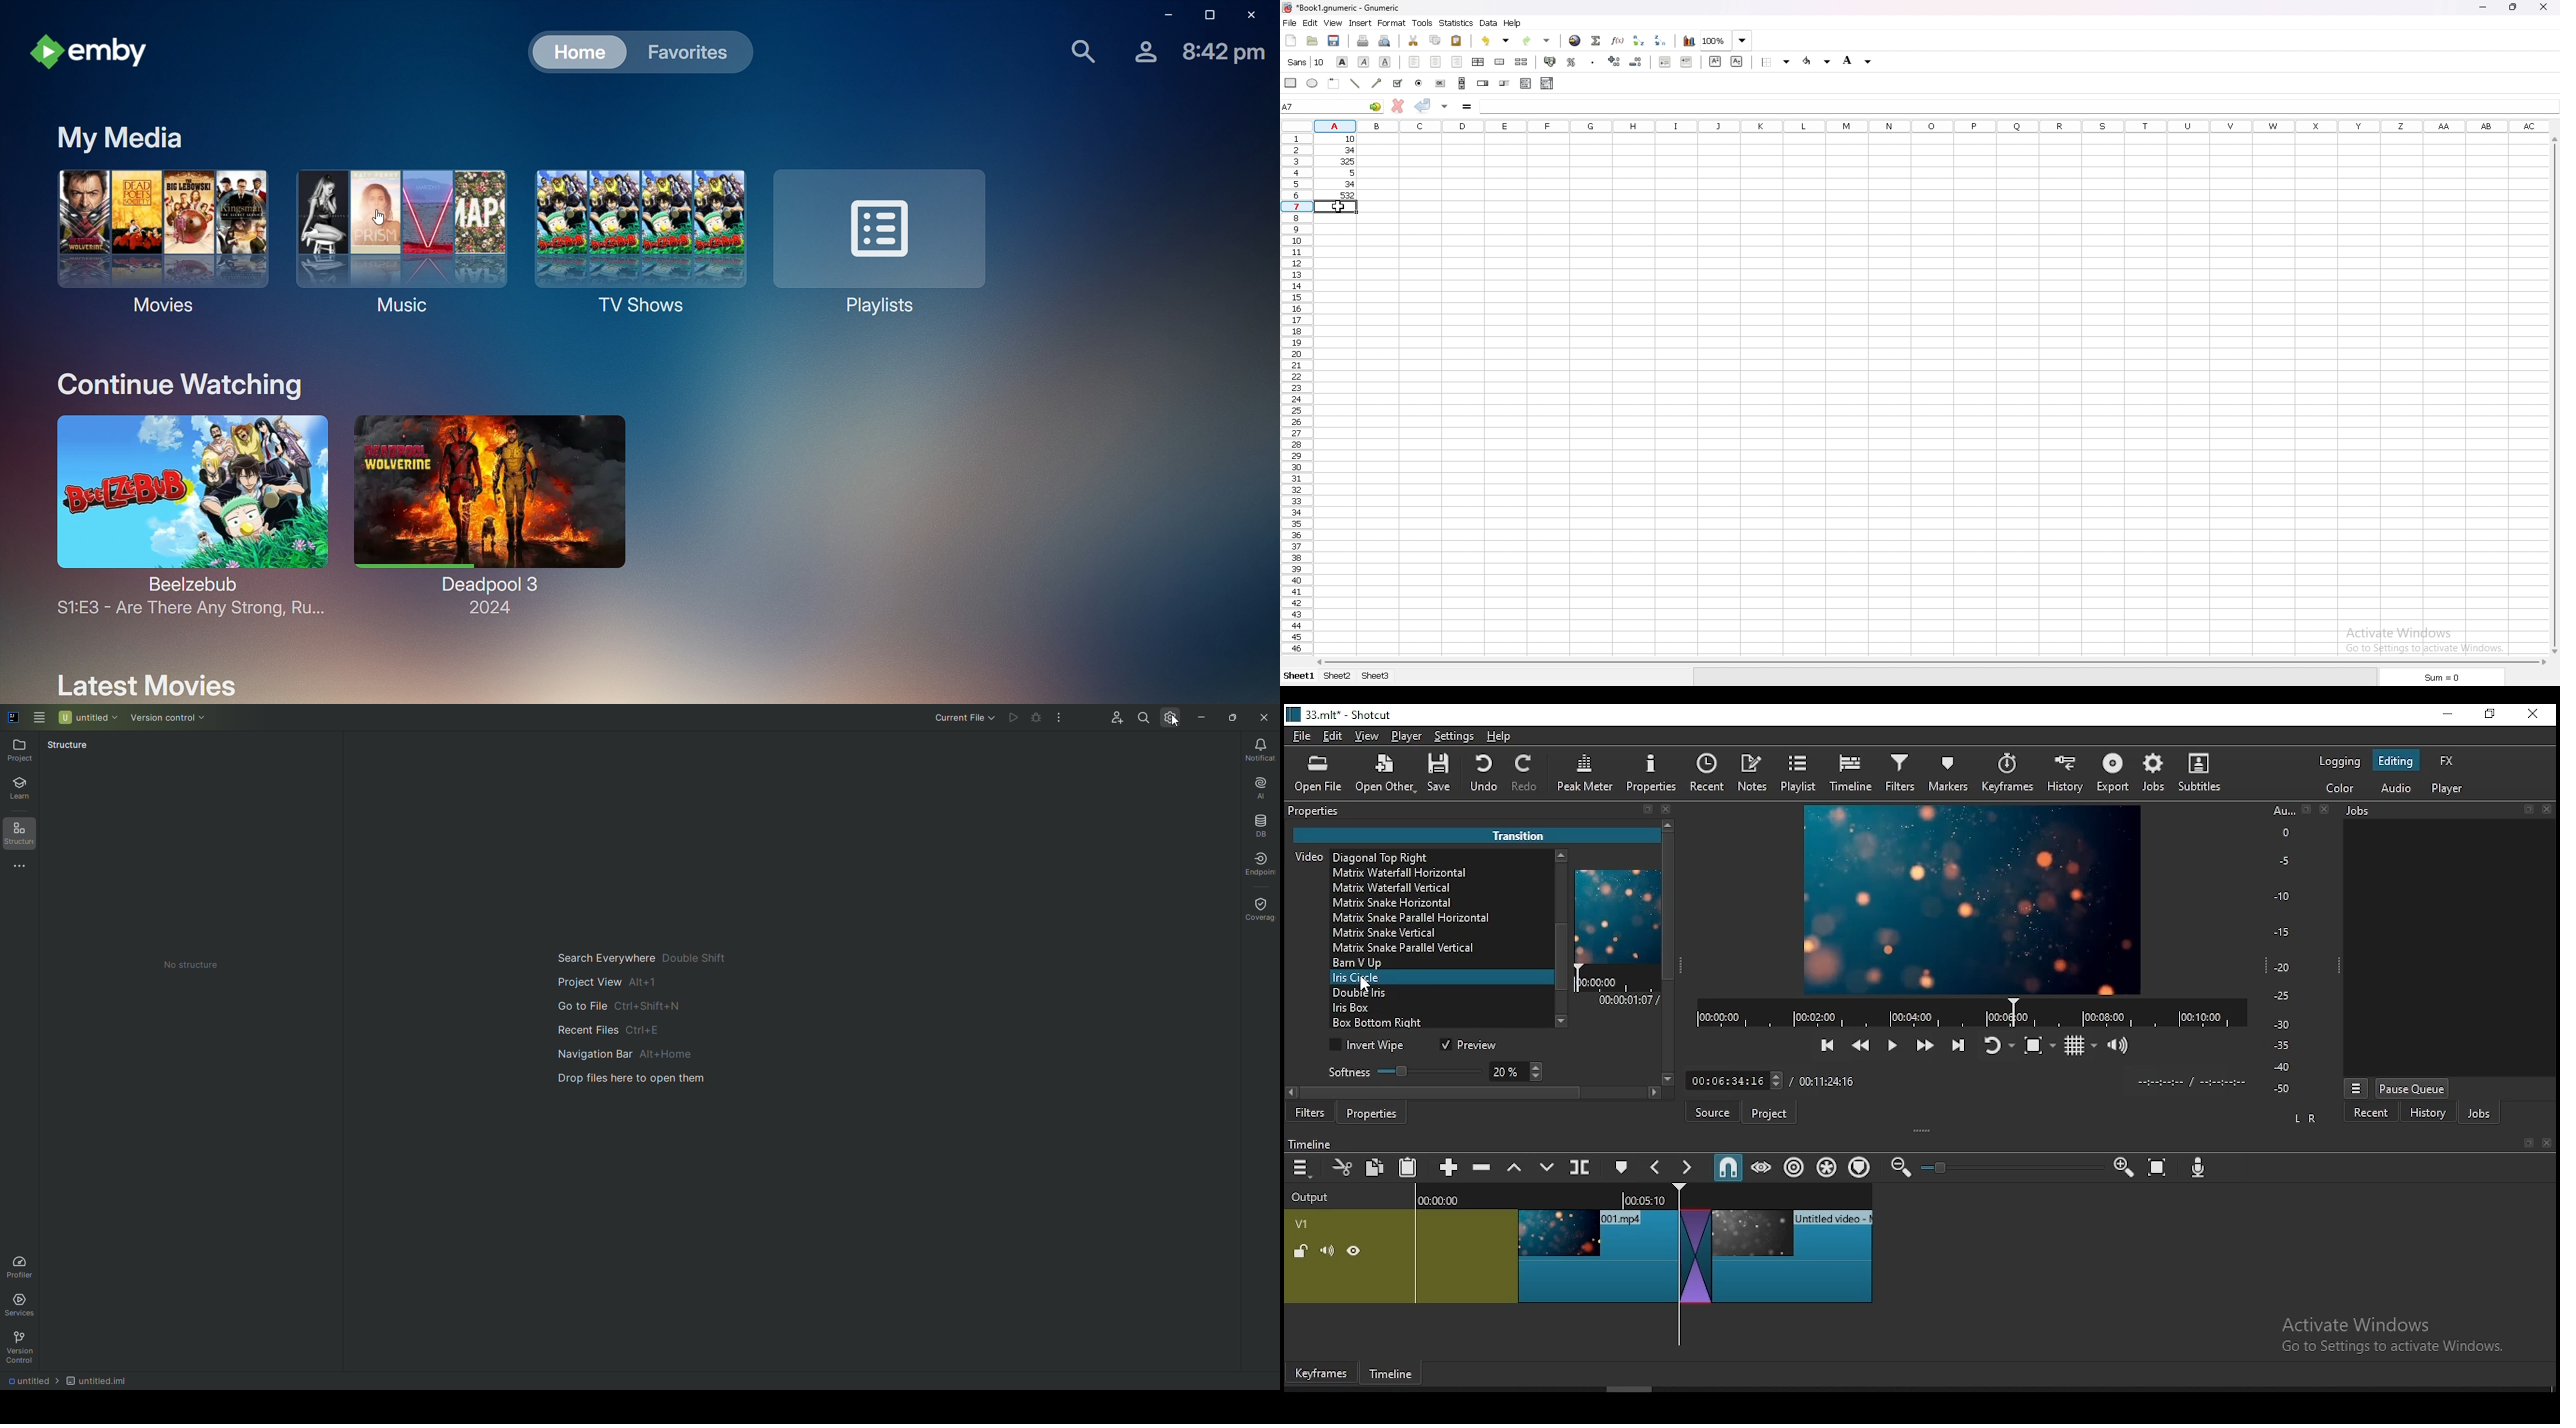 The width and height of the screenshot is (2576, 1428). What do you see at coordinates (1651, 773) in the screenshot?
I see `properties` at bounding box center [1651, 773].